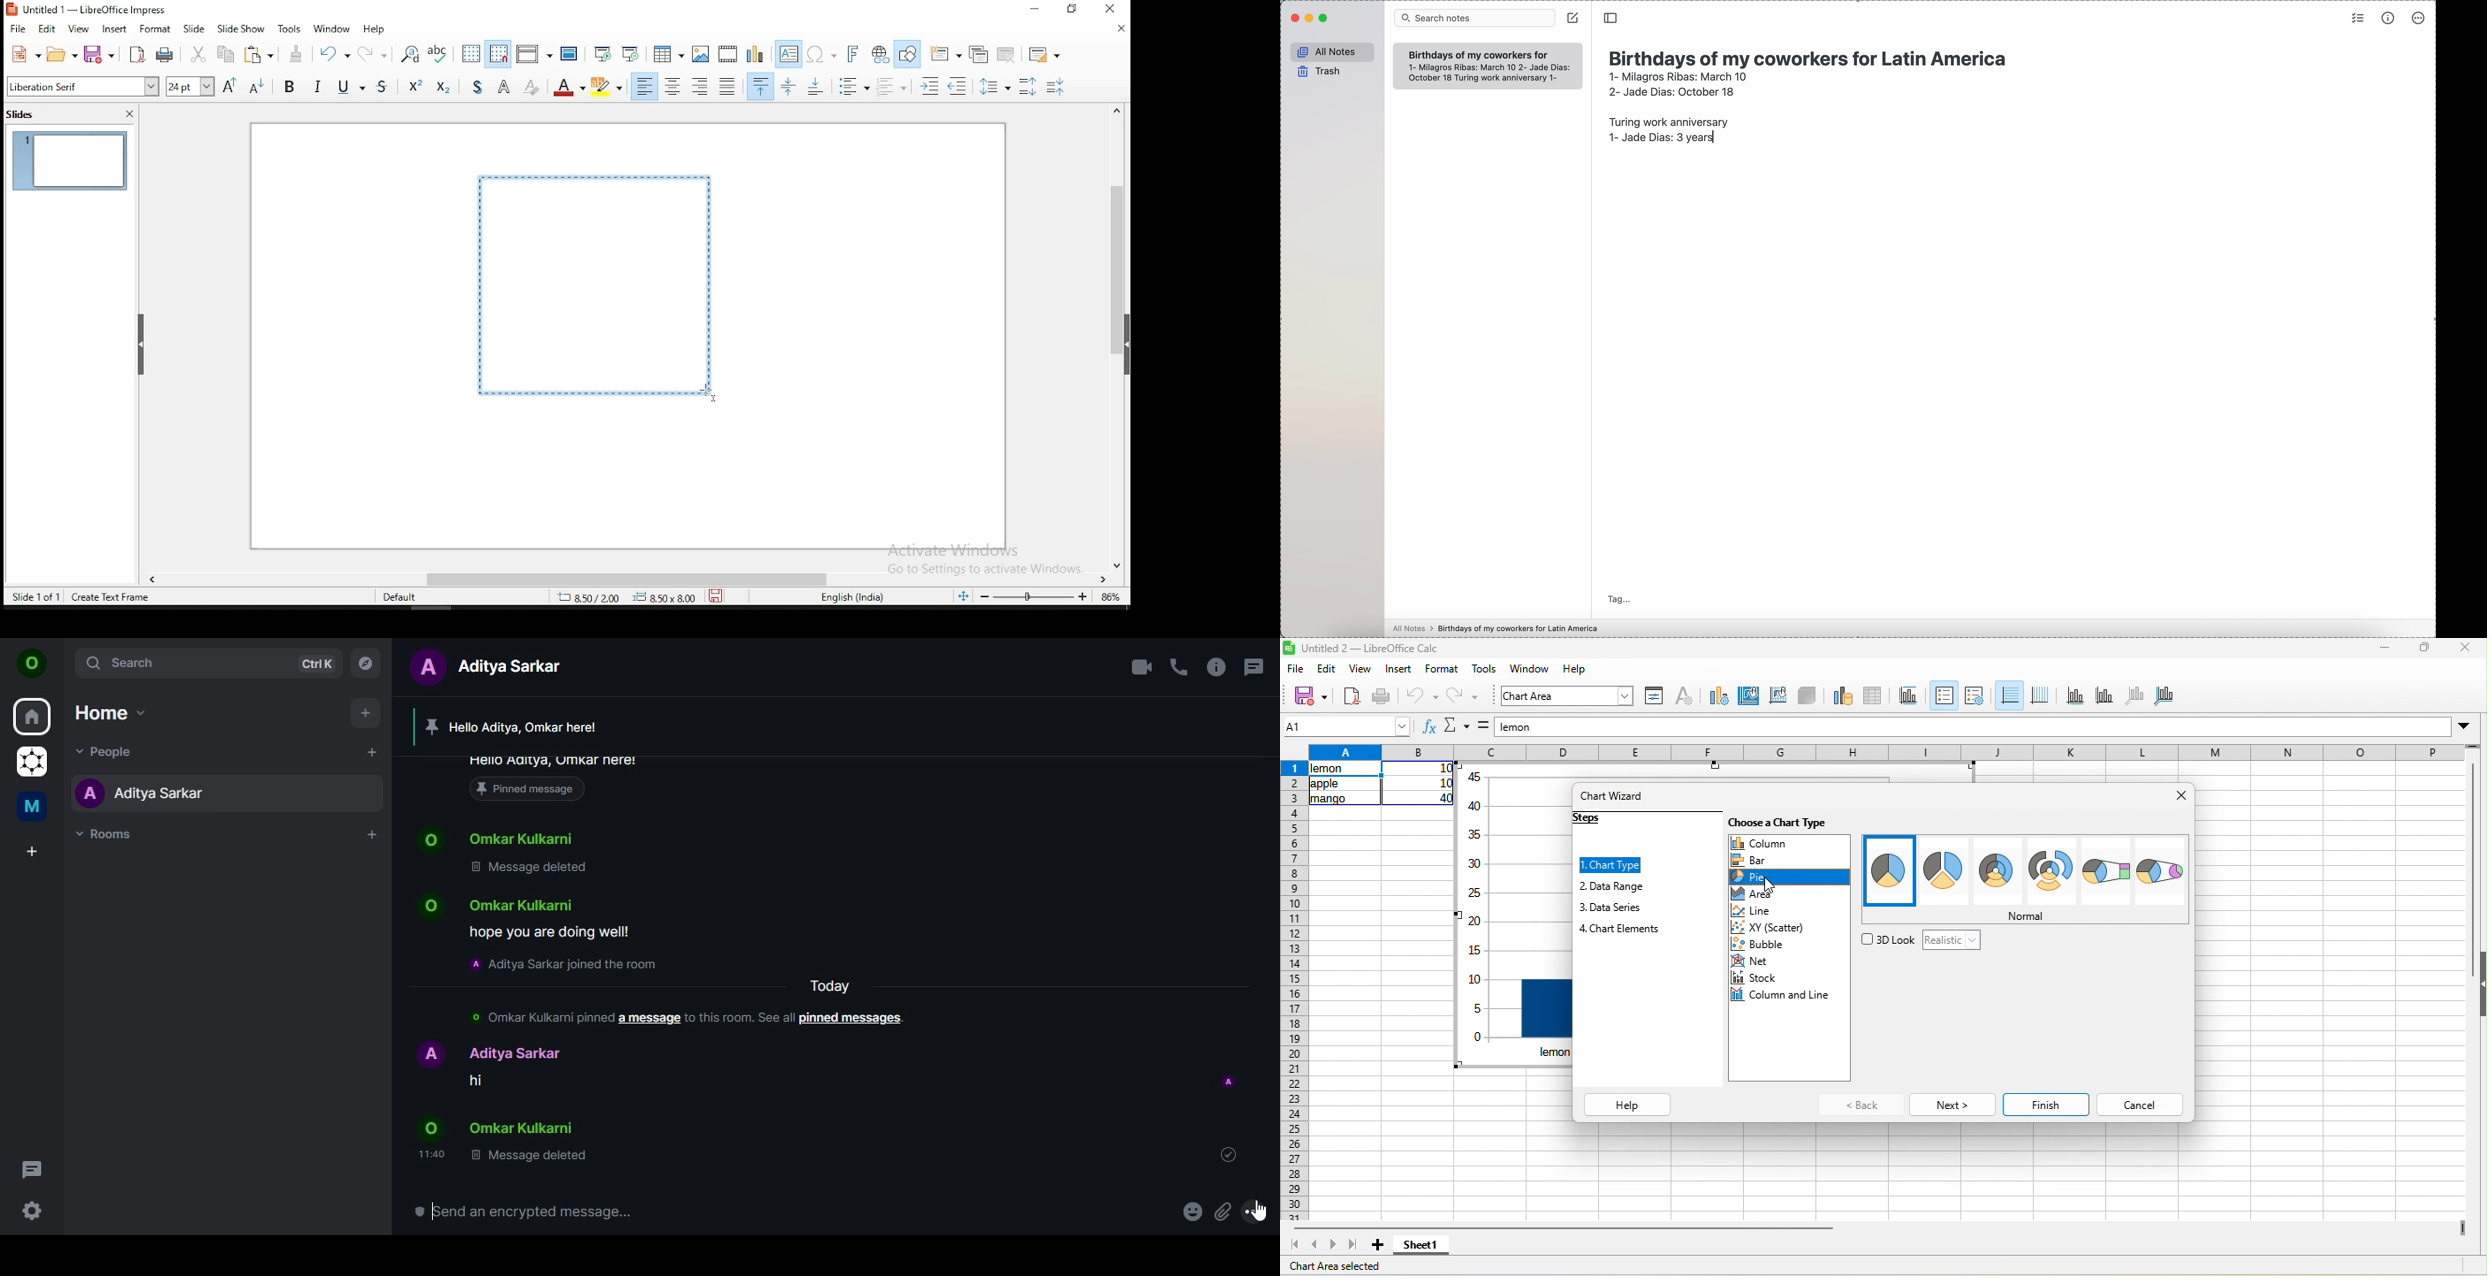  I want to click on tag, so click(1620, 598).